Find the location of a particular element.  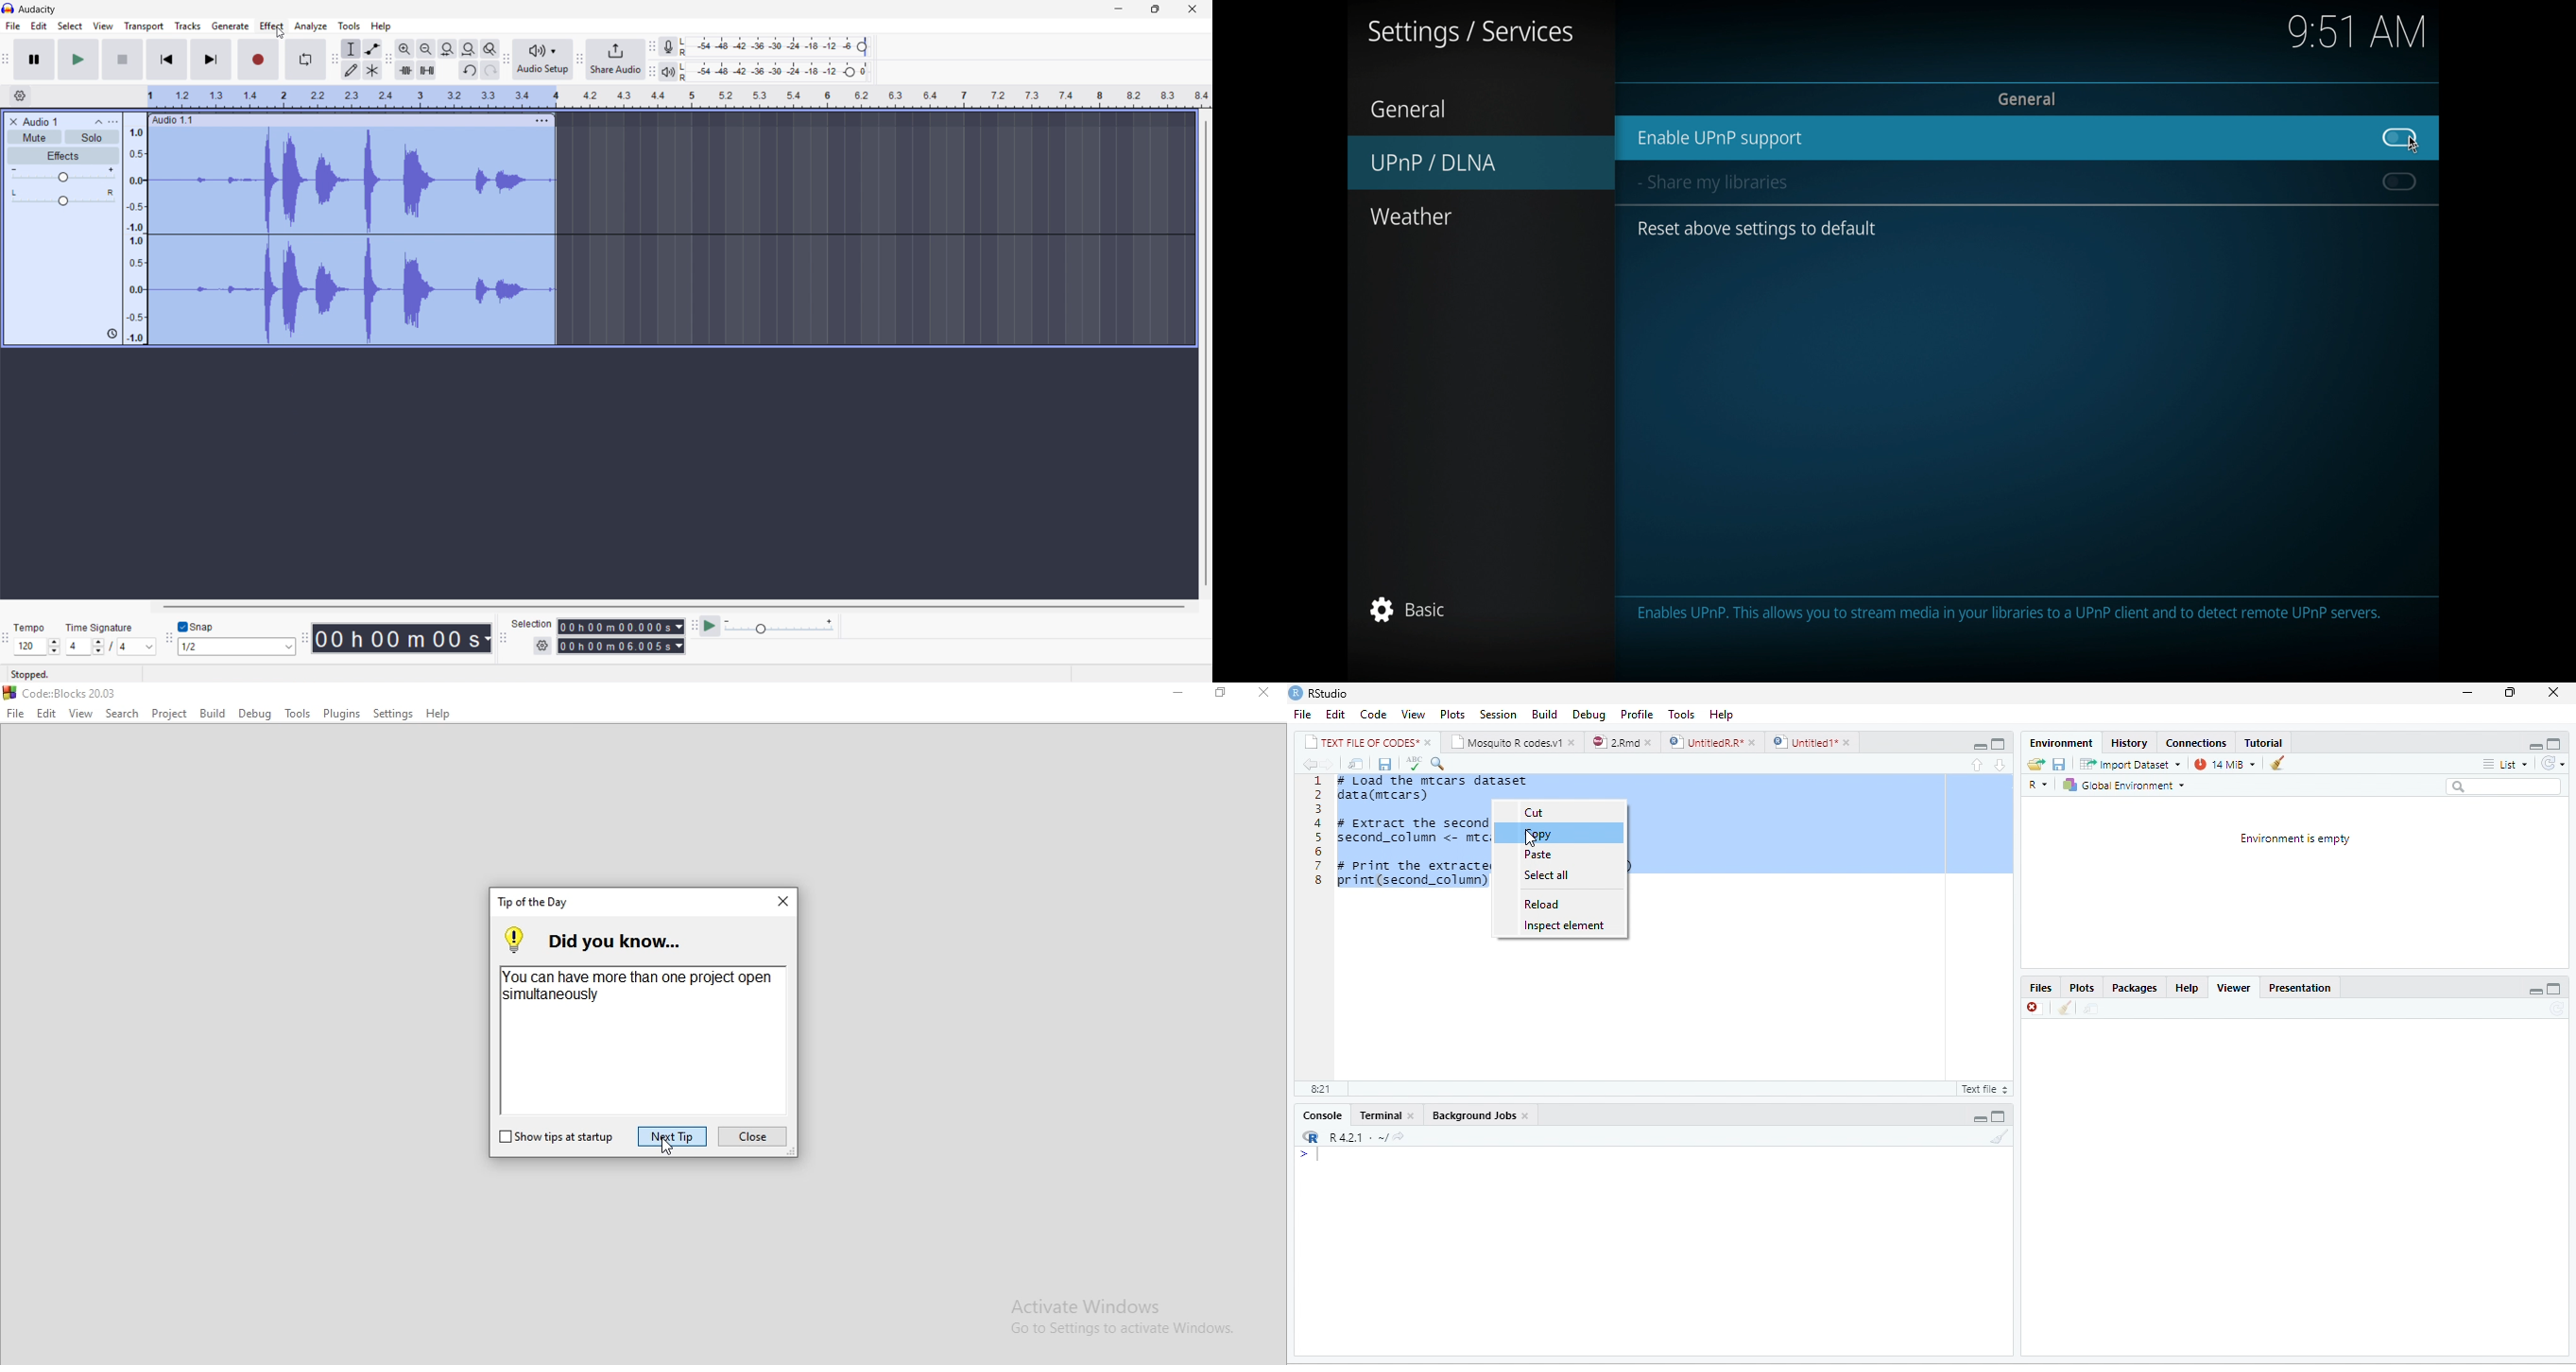

File is located at coordinates (1301, 714).